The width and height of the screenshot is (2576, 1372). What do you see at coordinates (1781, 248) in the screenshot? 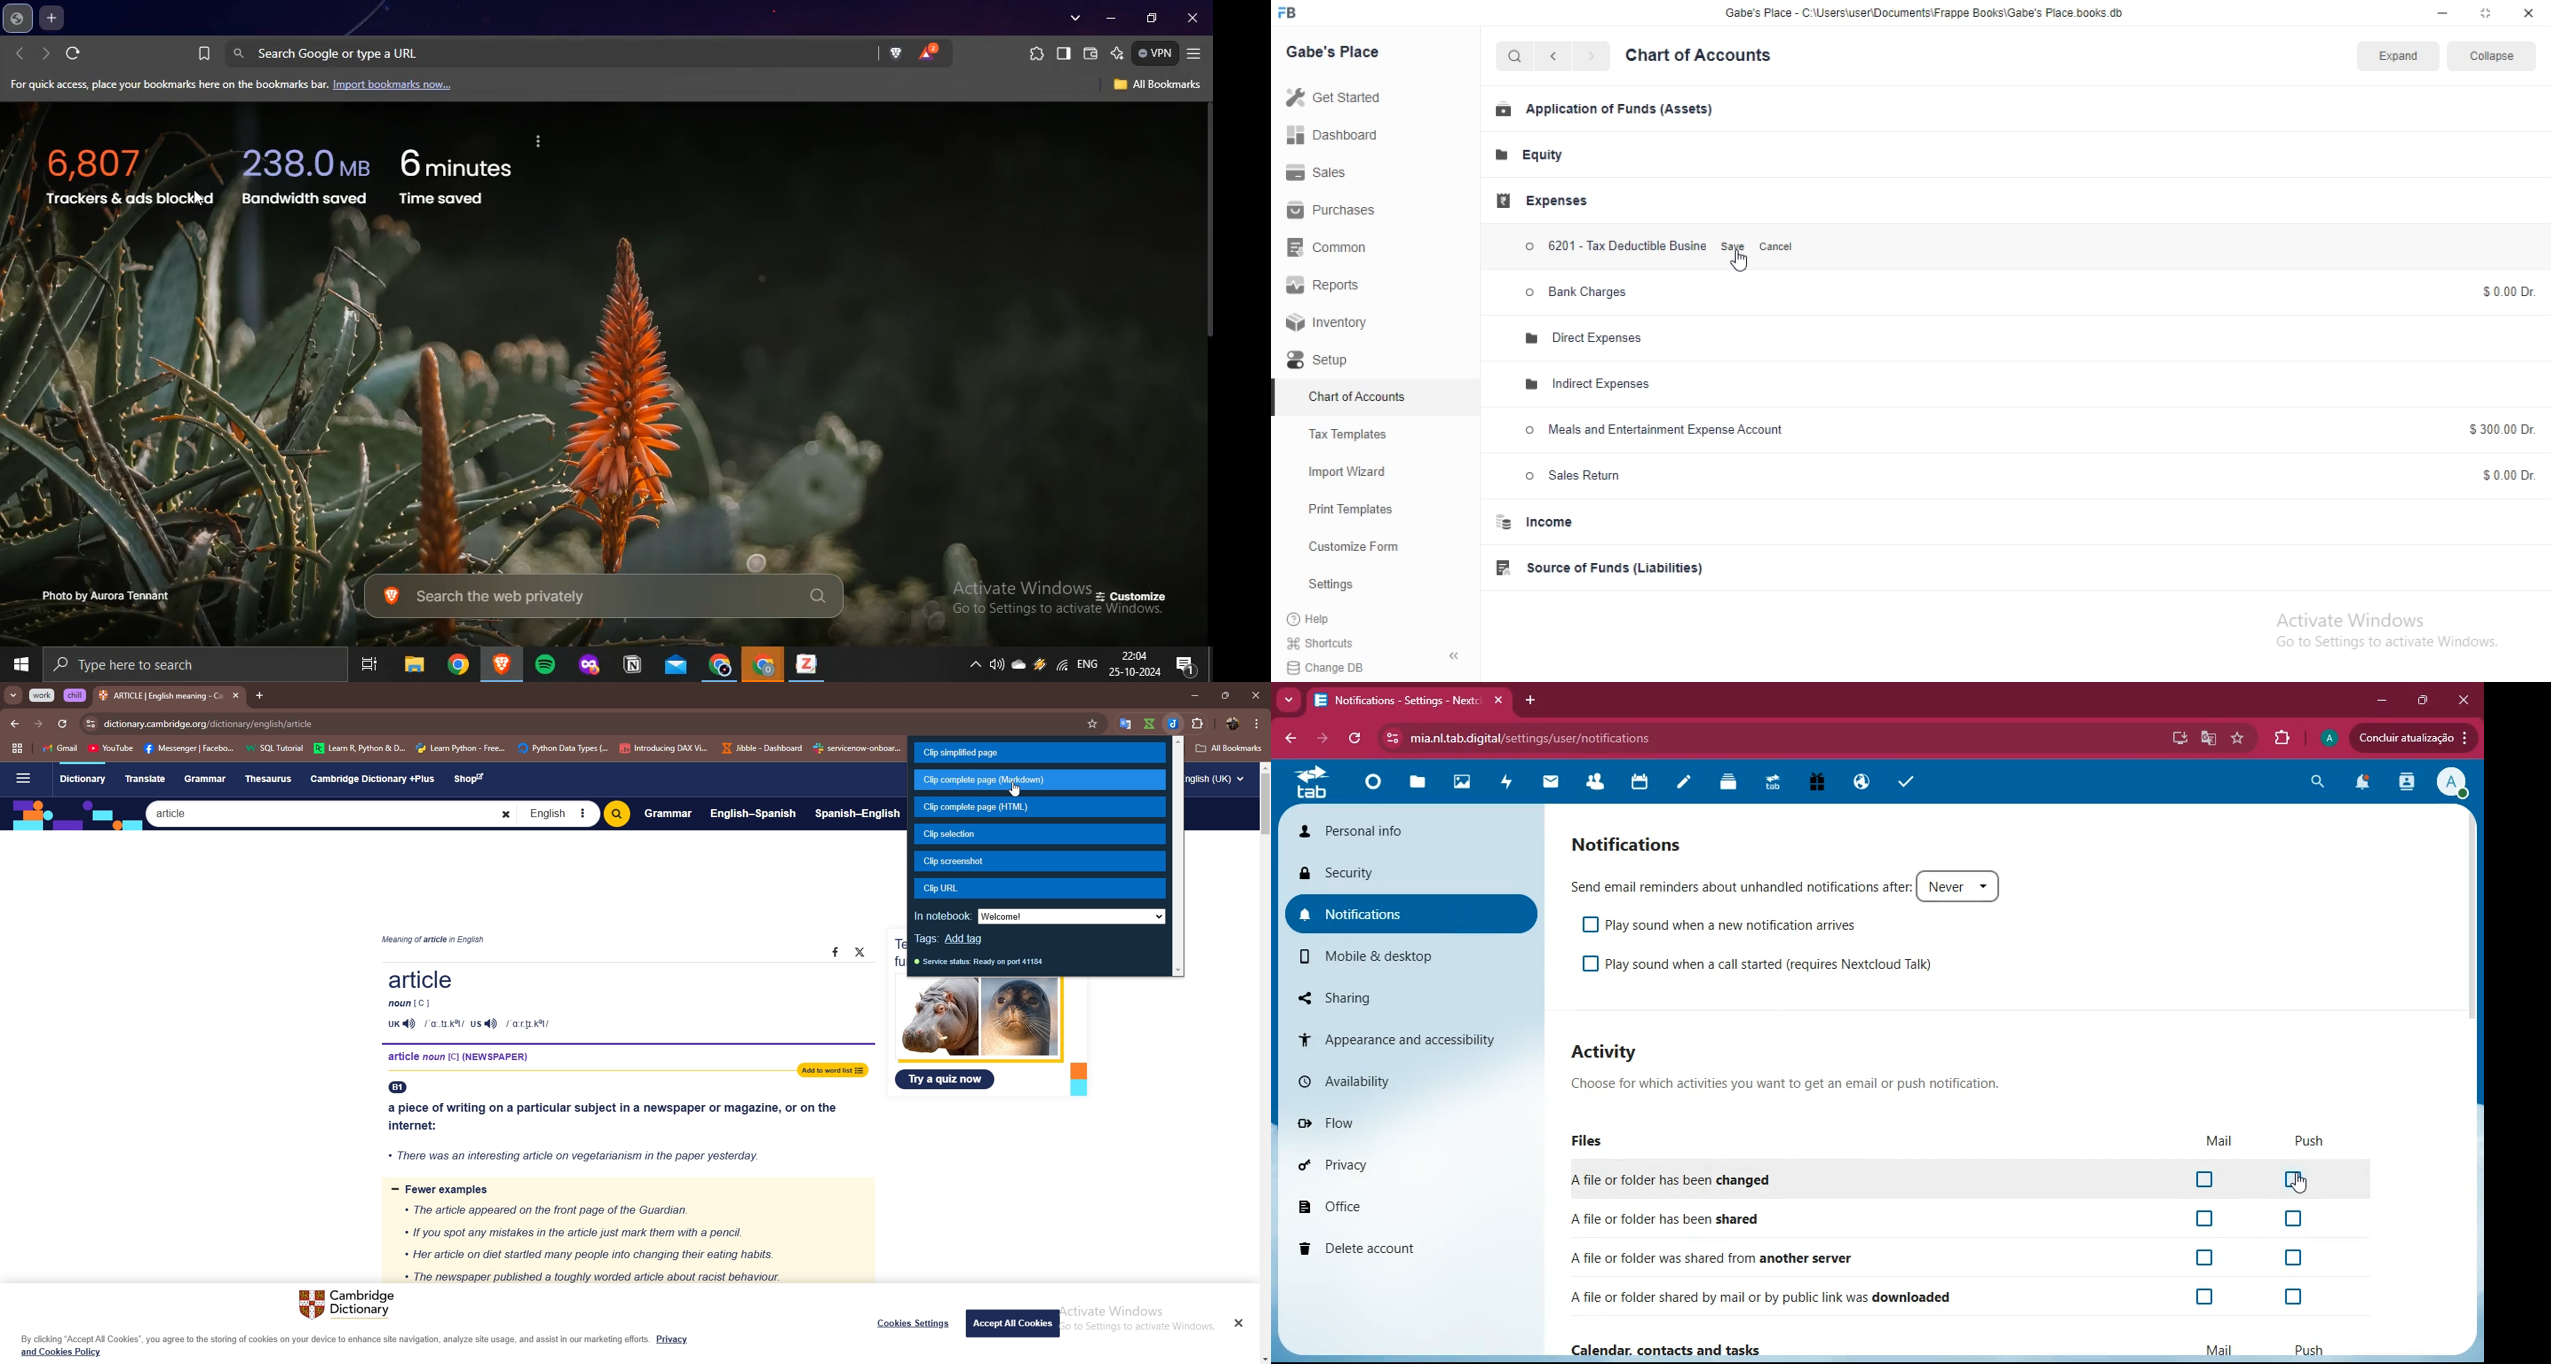
I see `Cancel` at bounding box center [1781, 248].